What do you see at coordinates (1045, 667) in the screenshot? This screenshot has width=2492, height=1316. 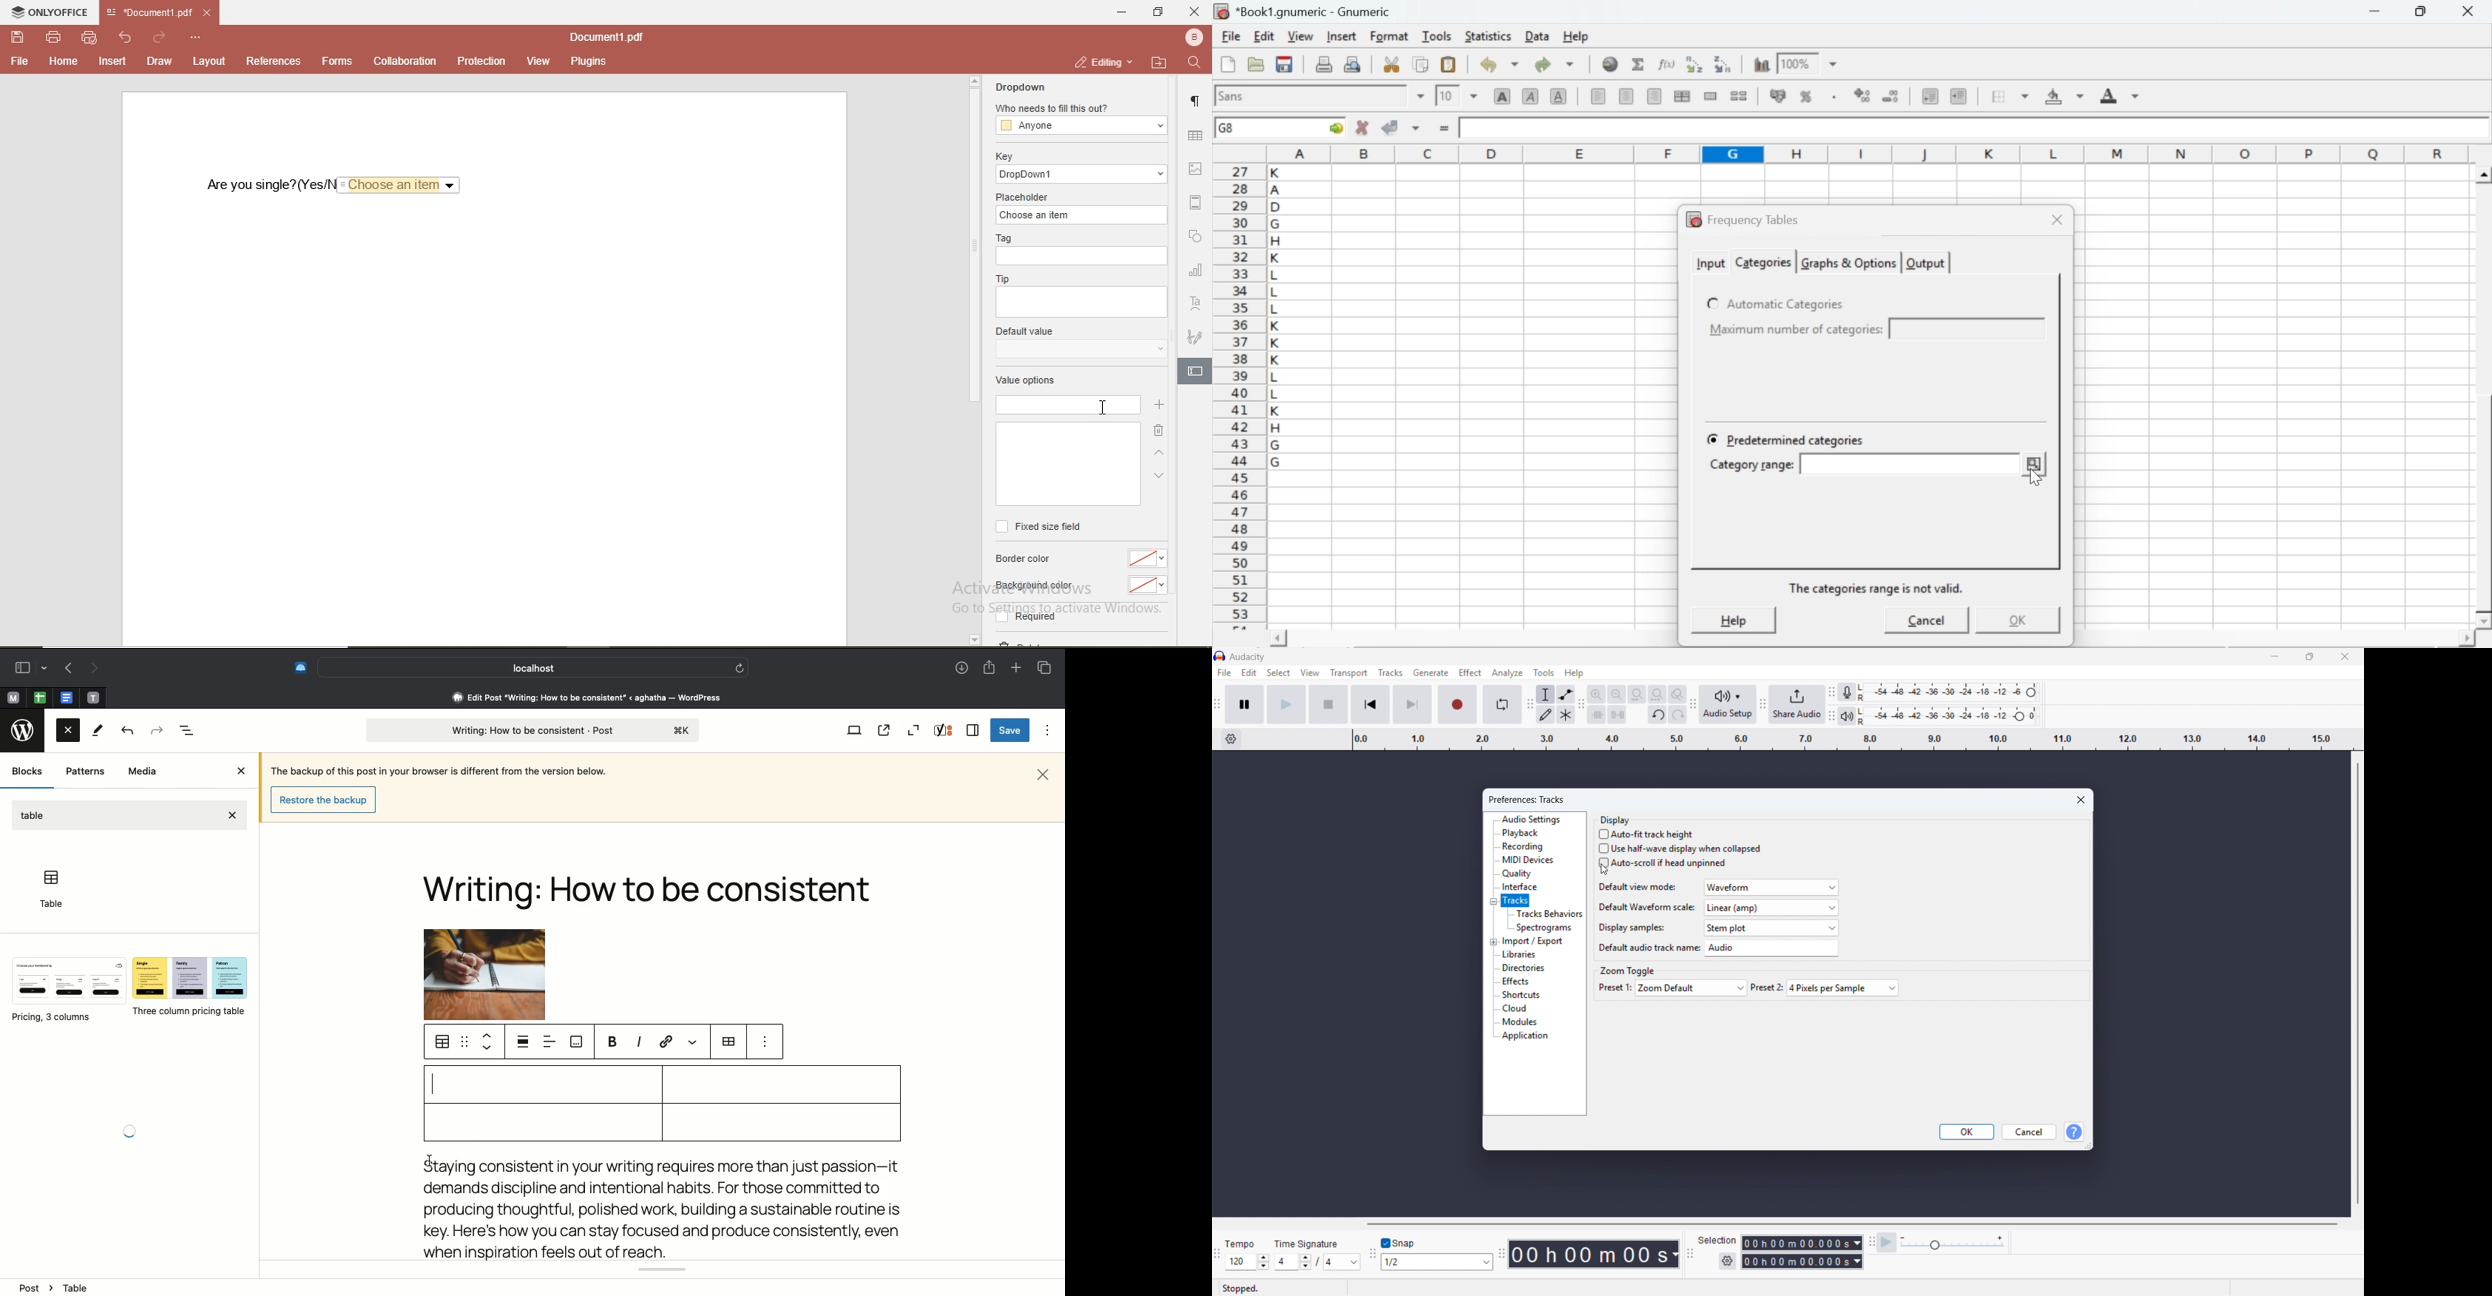 I see `Tabs` at bounding box center [1045, 667].